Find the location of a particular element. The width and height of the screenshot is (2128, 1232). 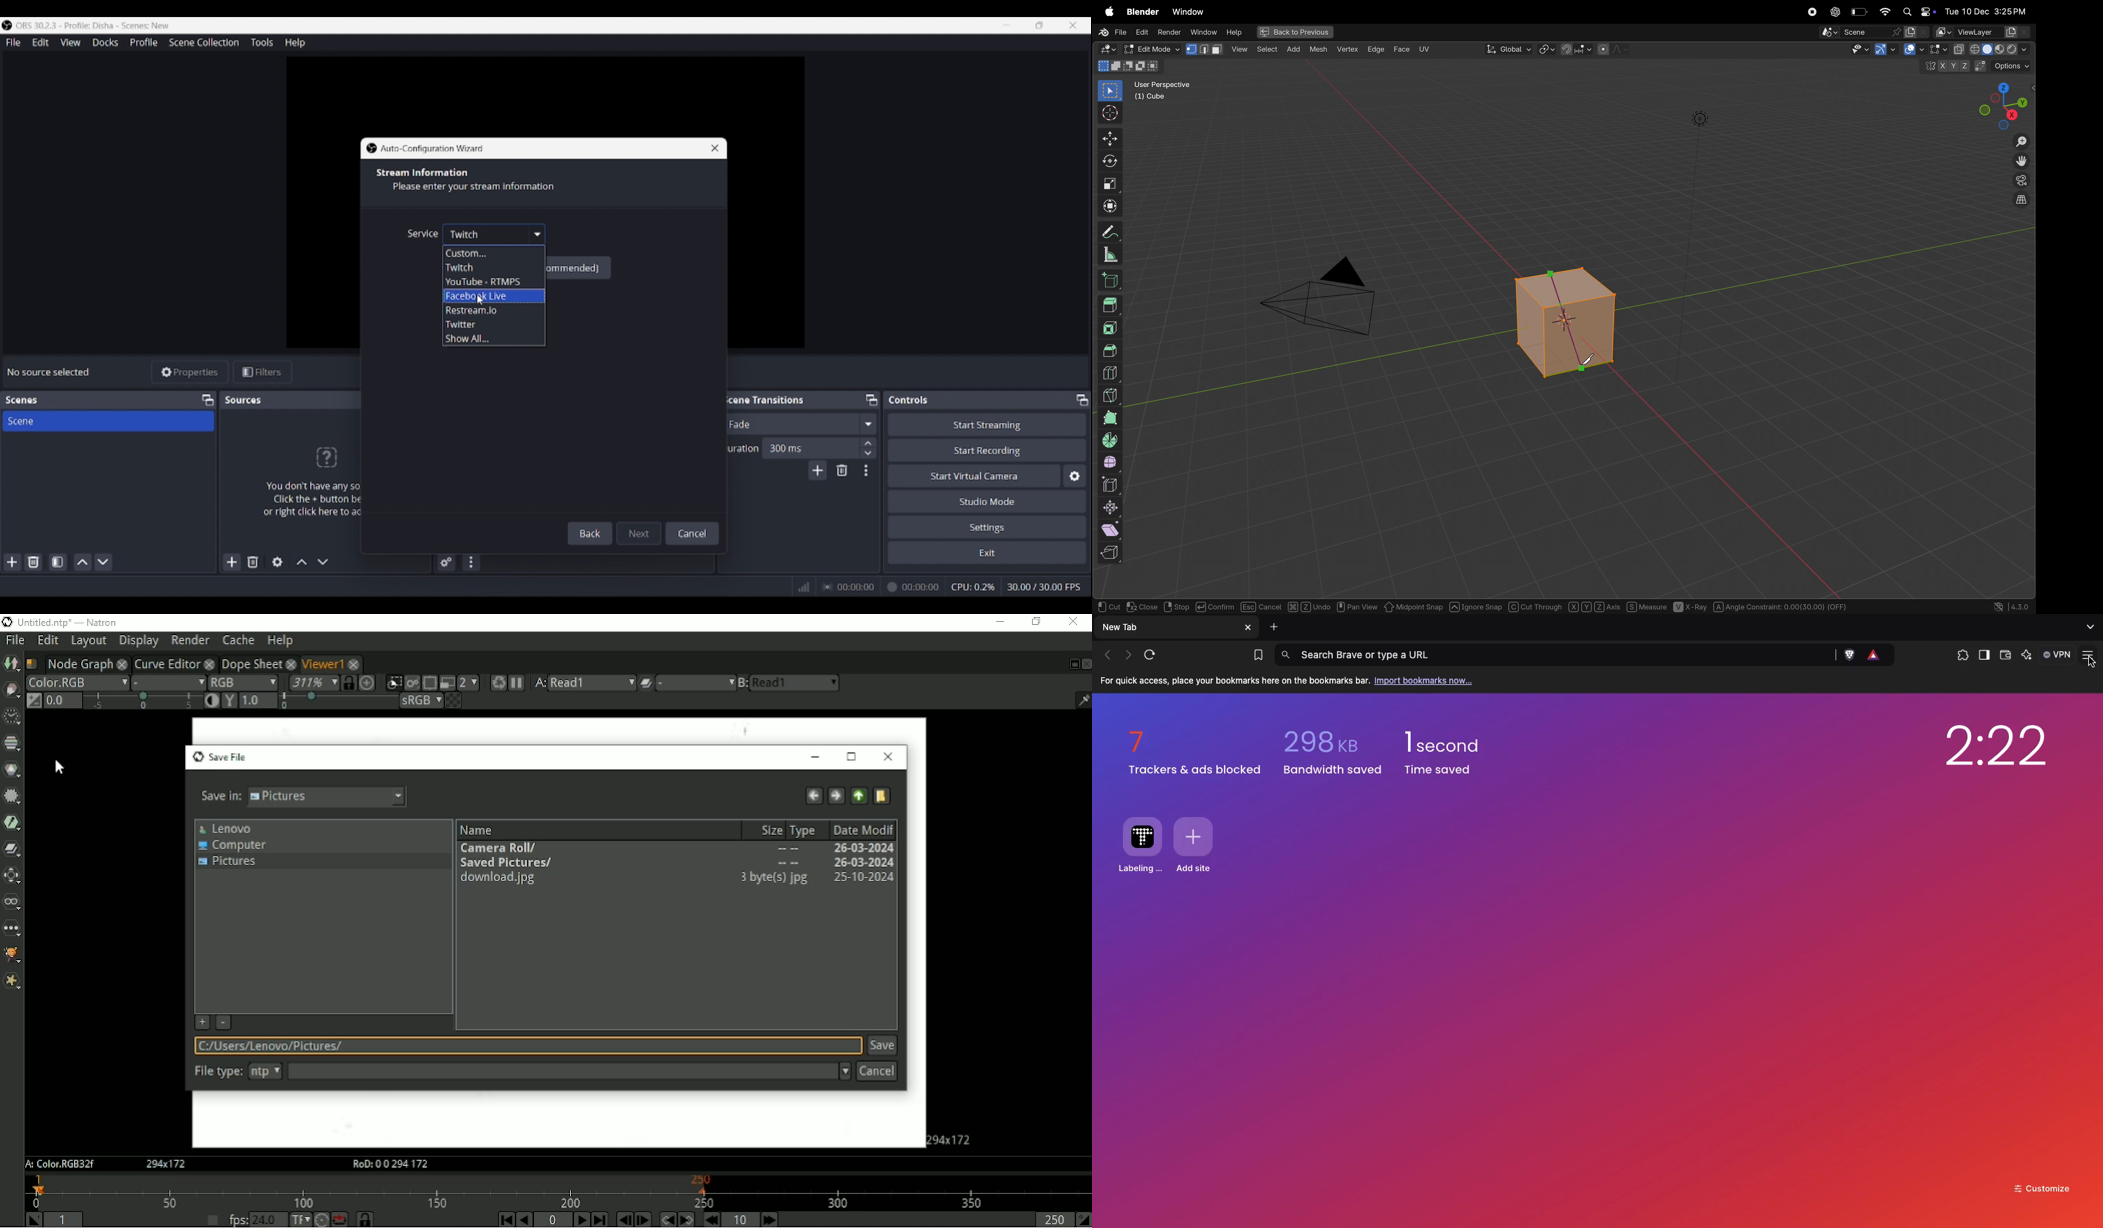

Docks menu is located at coordinates (105, 43).